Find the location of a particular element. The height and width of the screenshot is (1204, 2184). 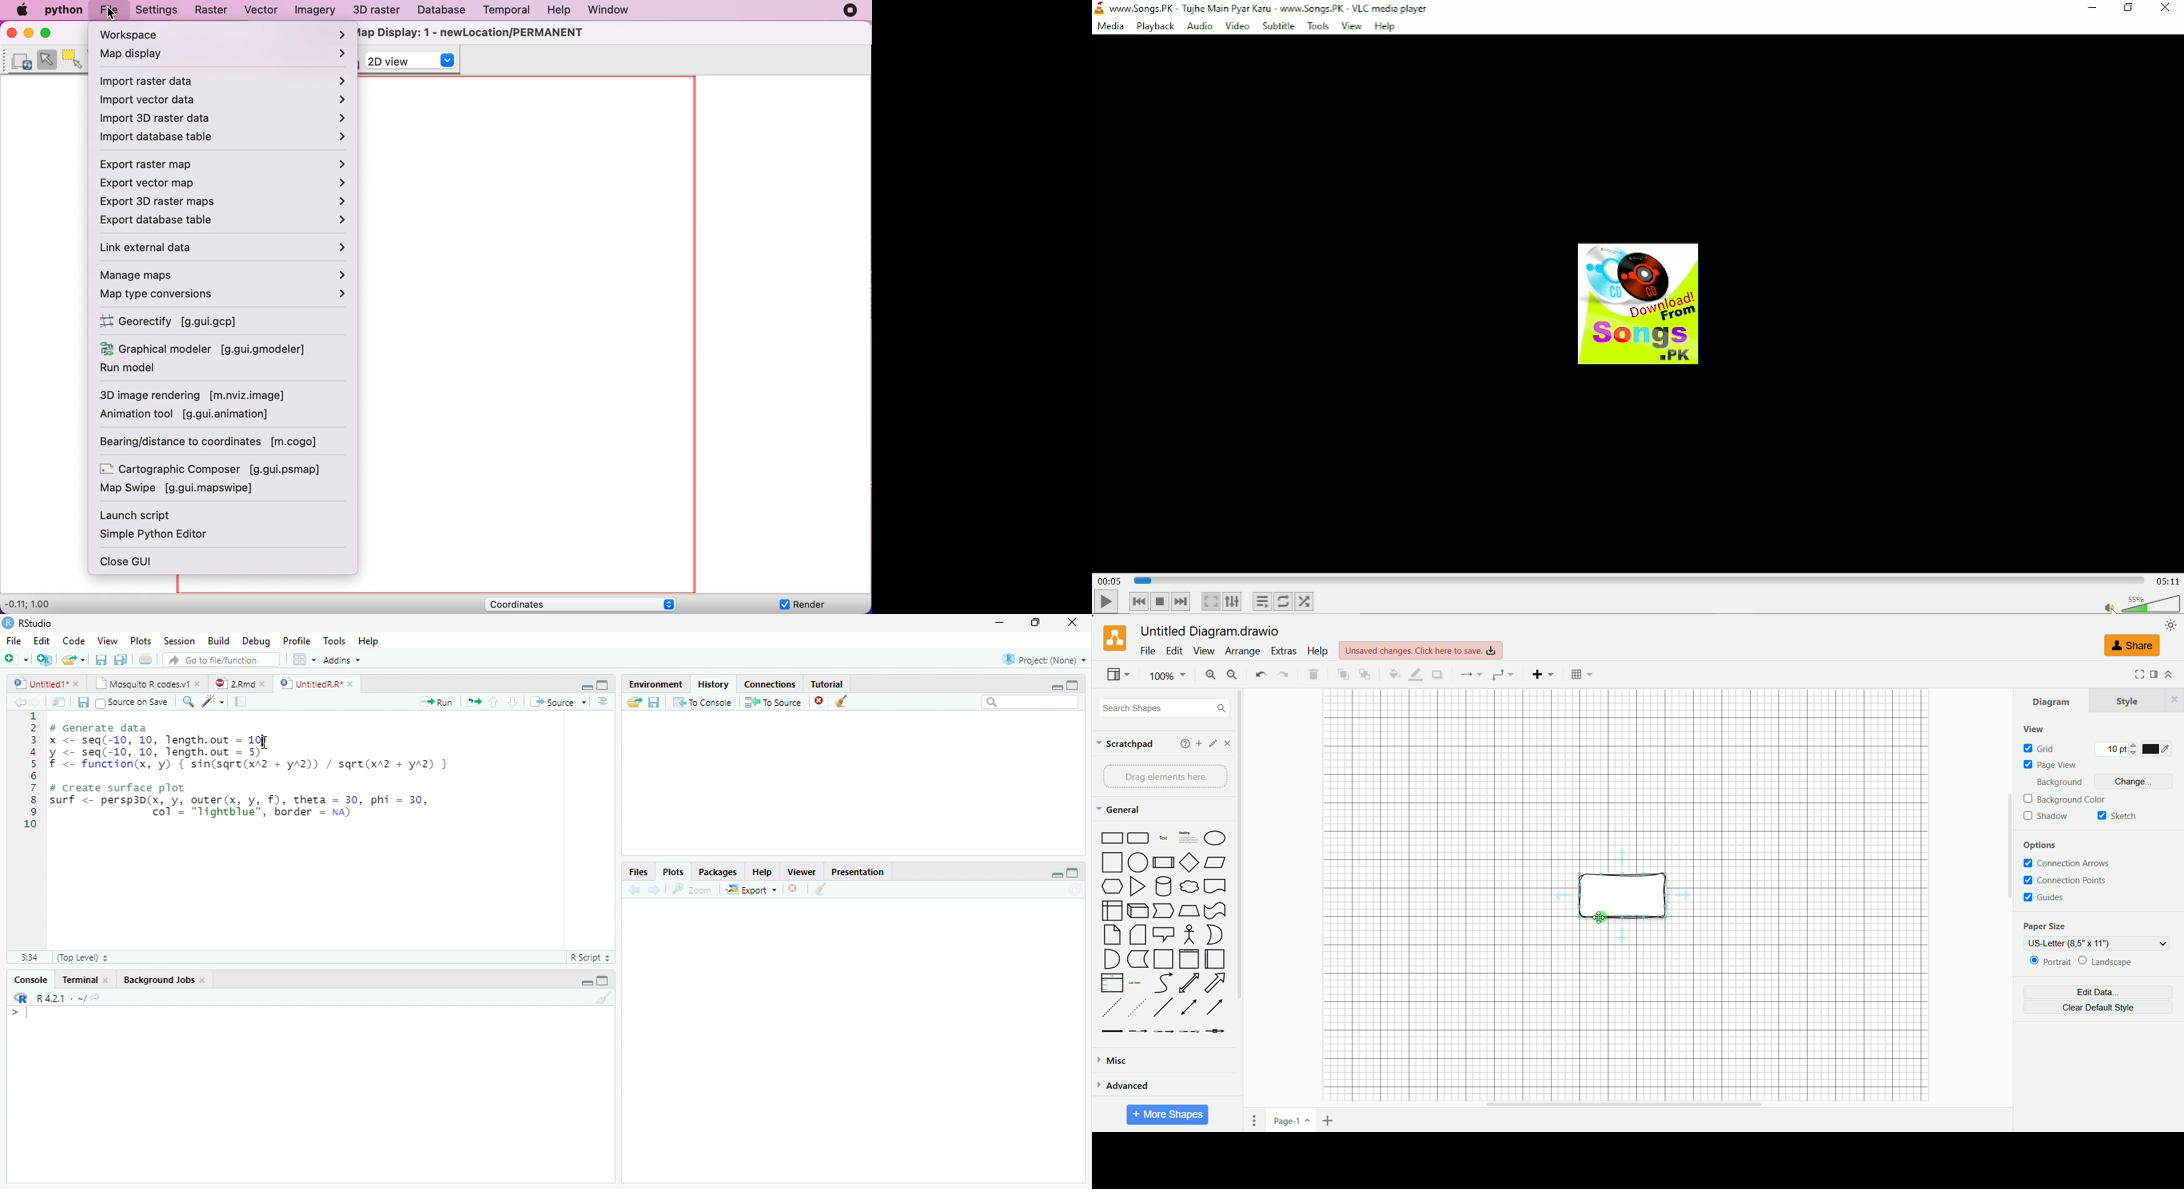

Minimize is located at coordinates (585, 687).